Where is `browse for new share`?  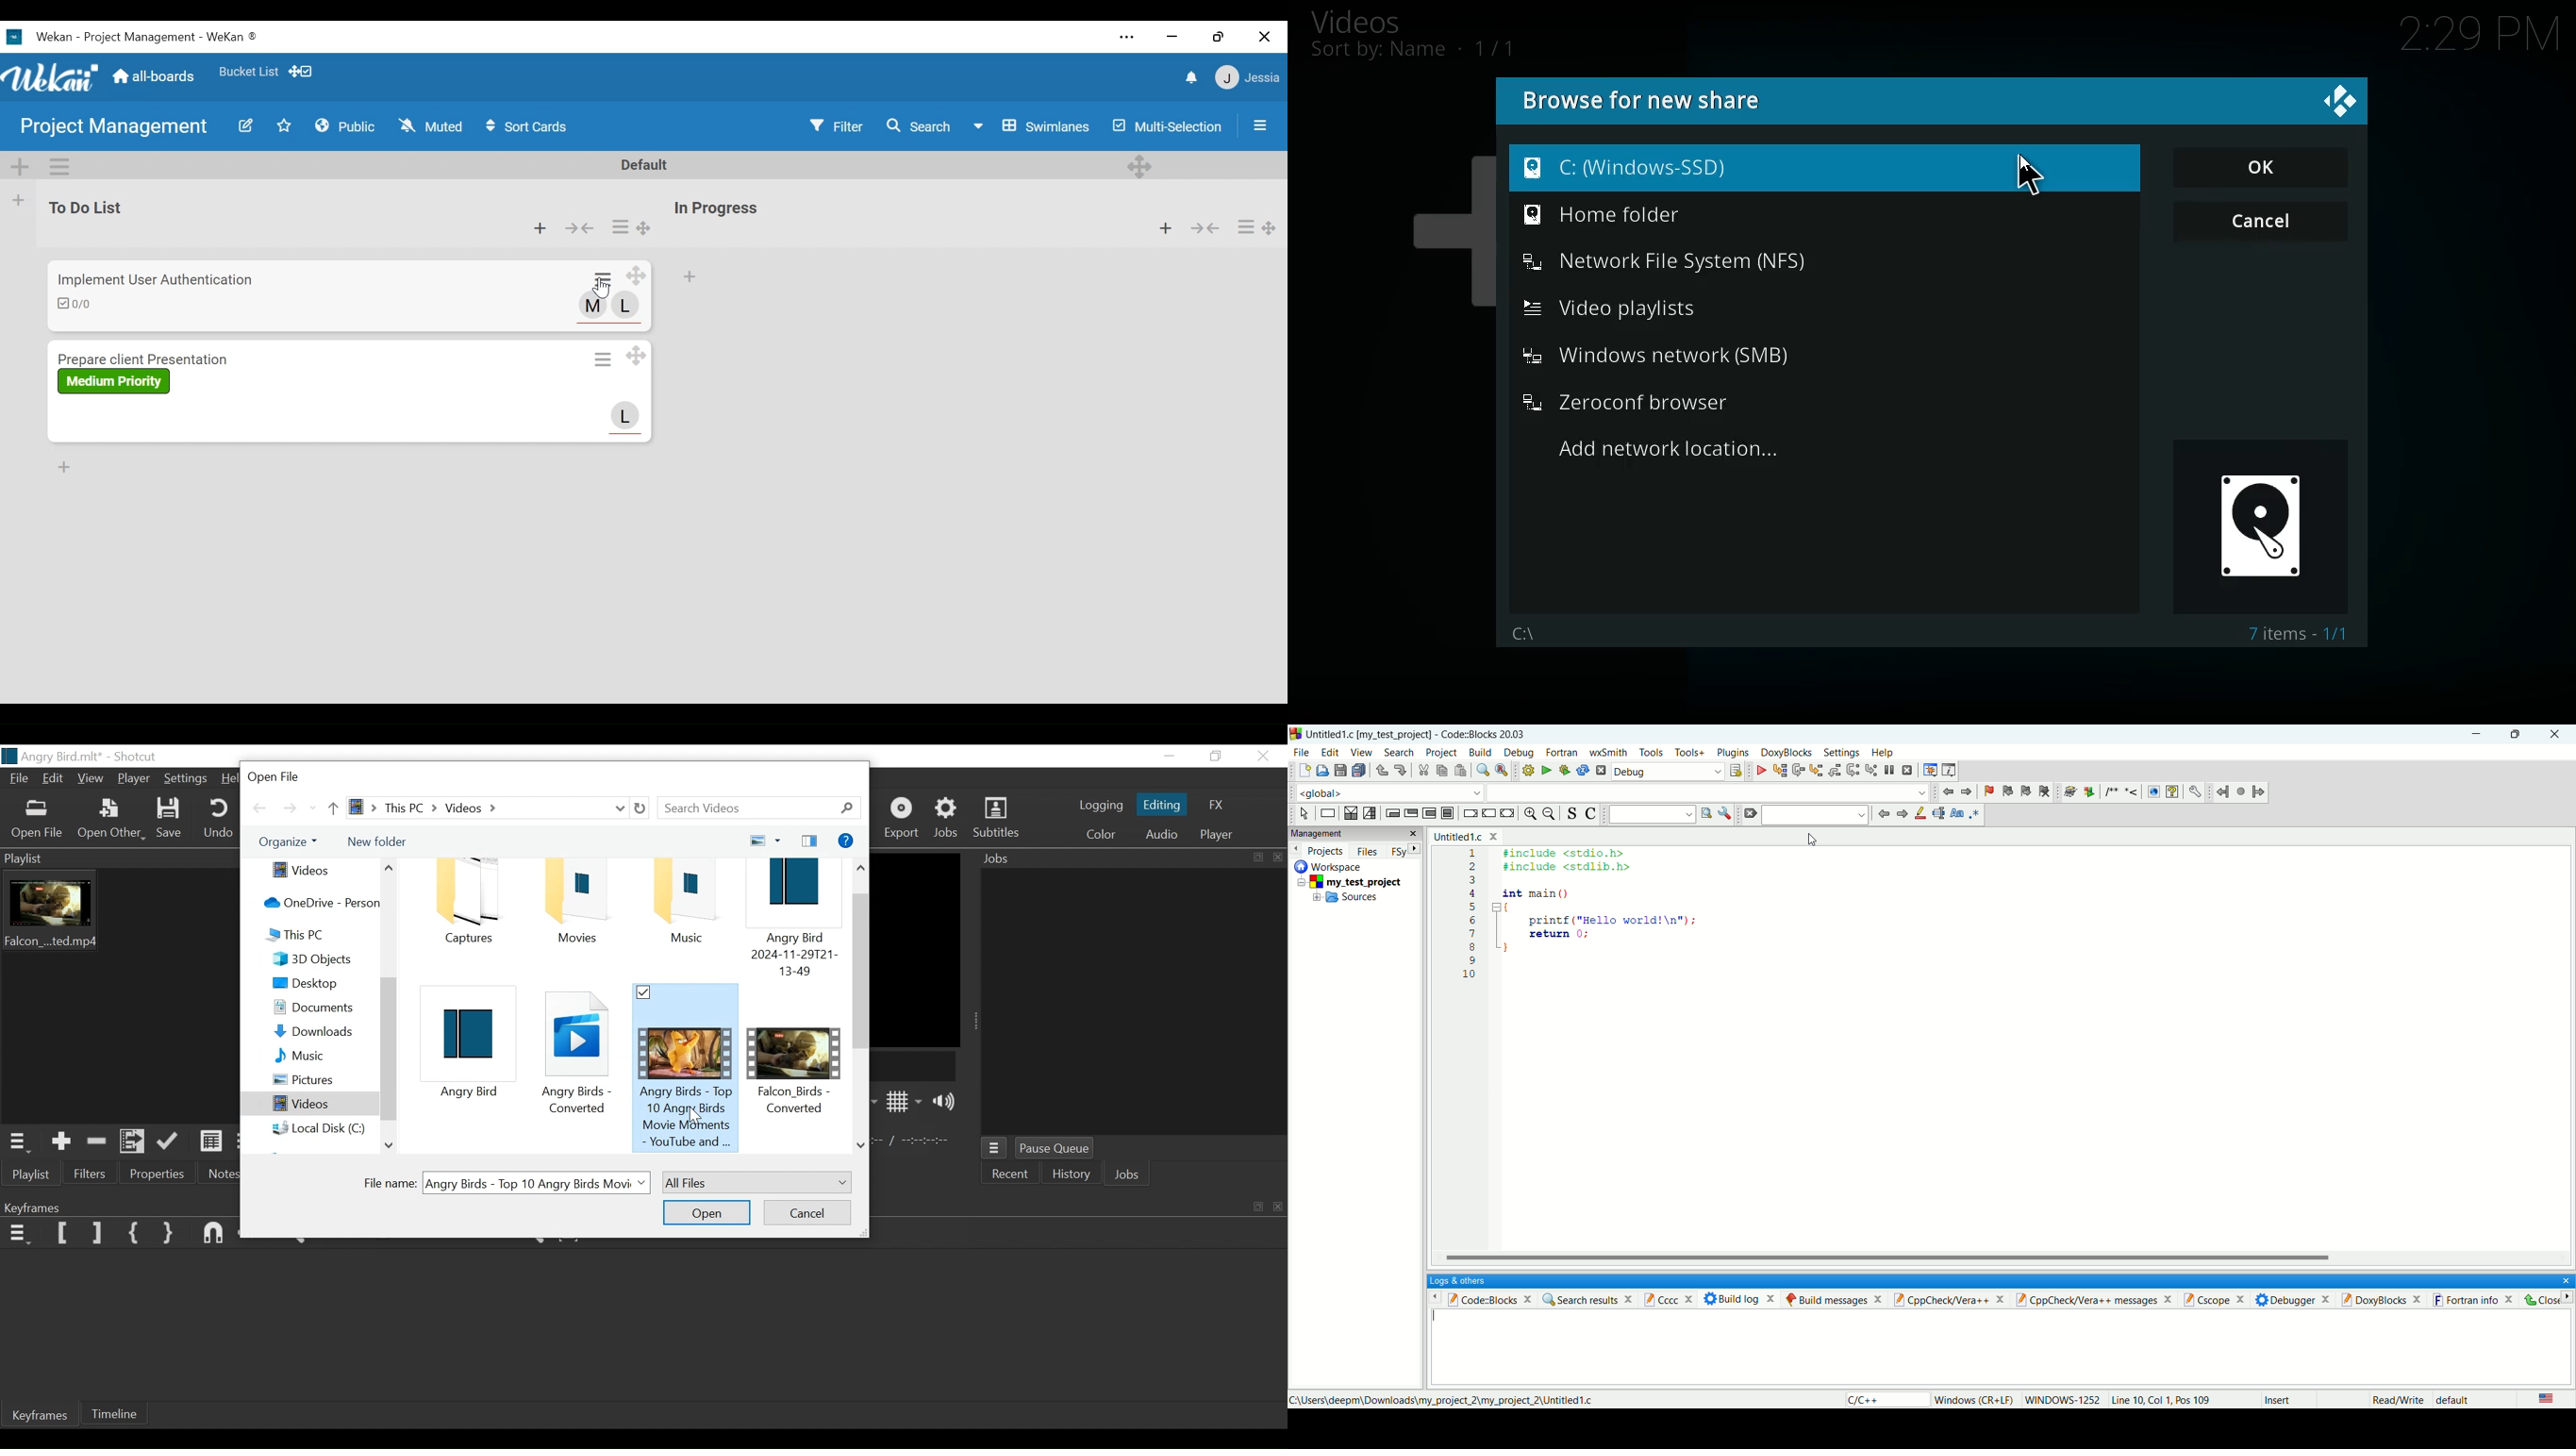 browse for new share is located at coordinates (1643, 102).